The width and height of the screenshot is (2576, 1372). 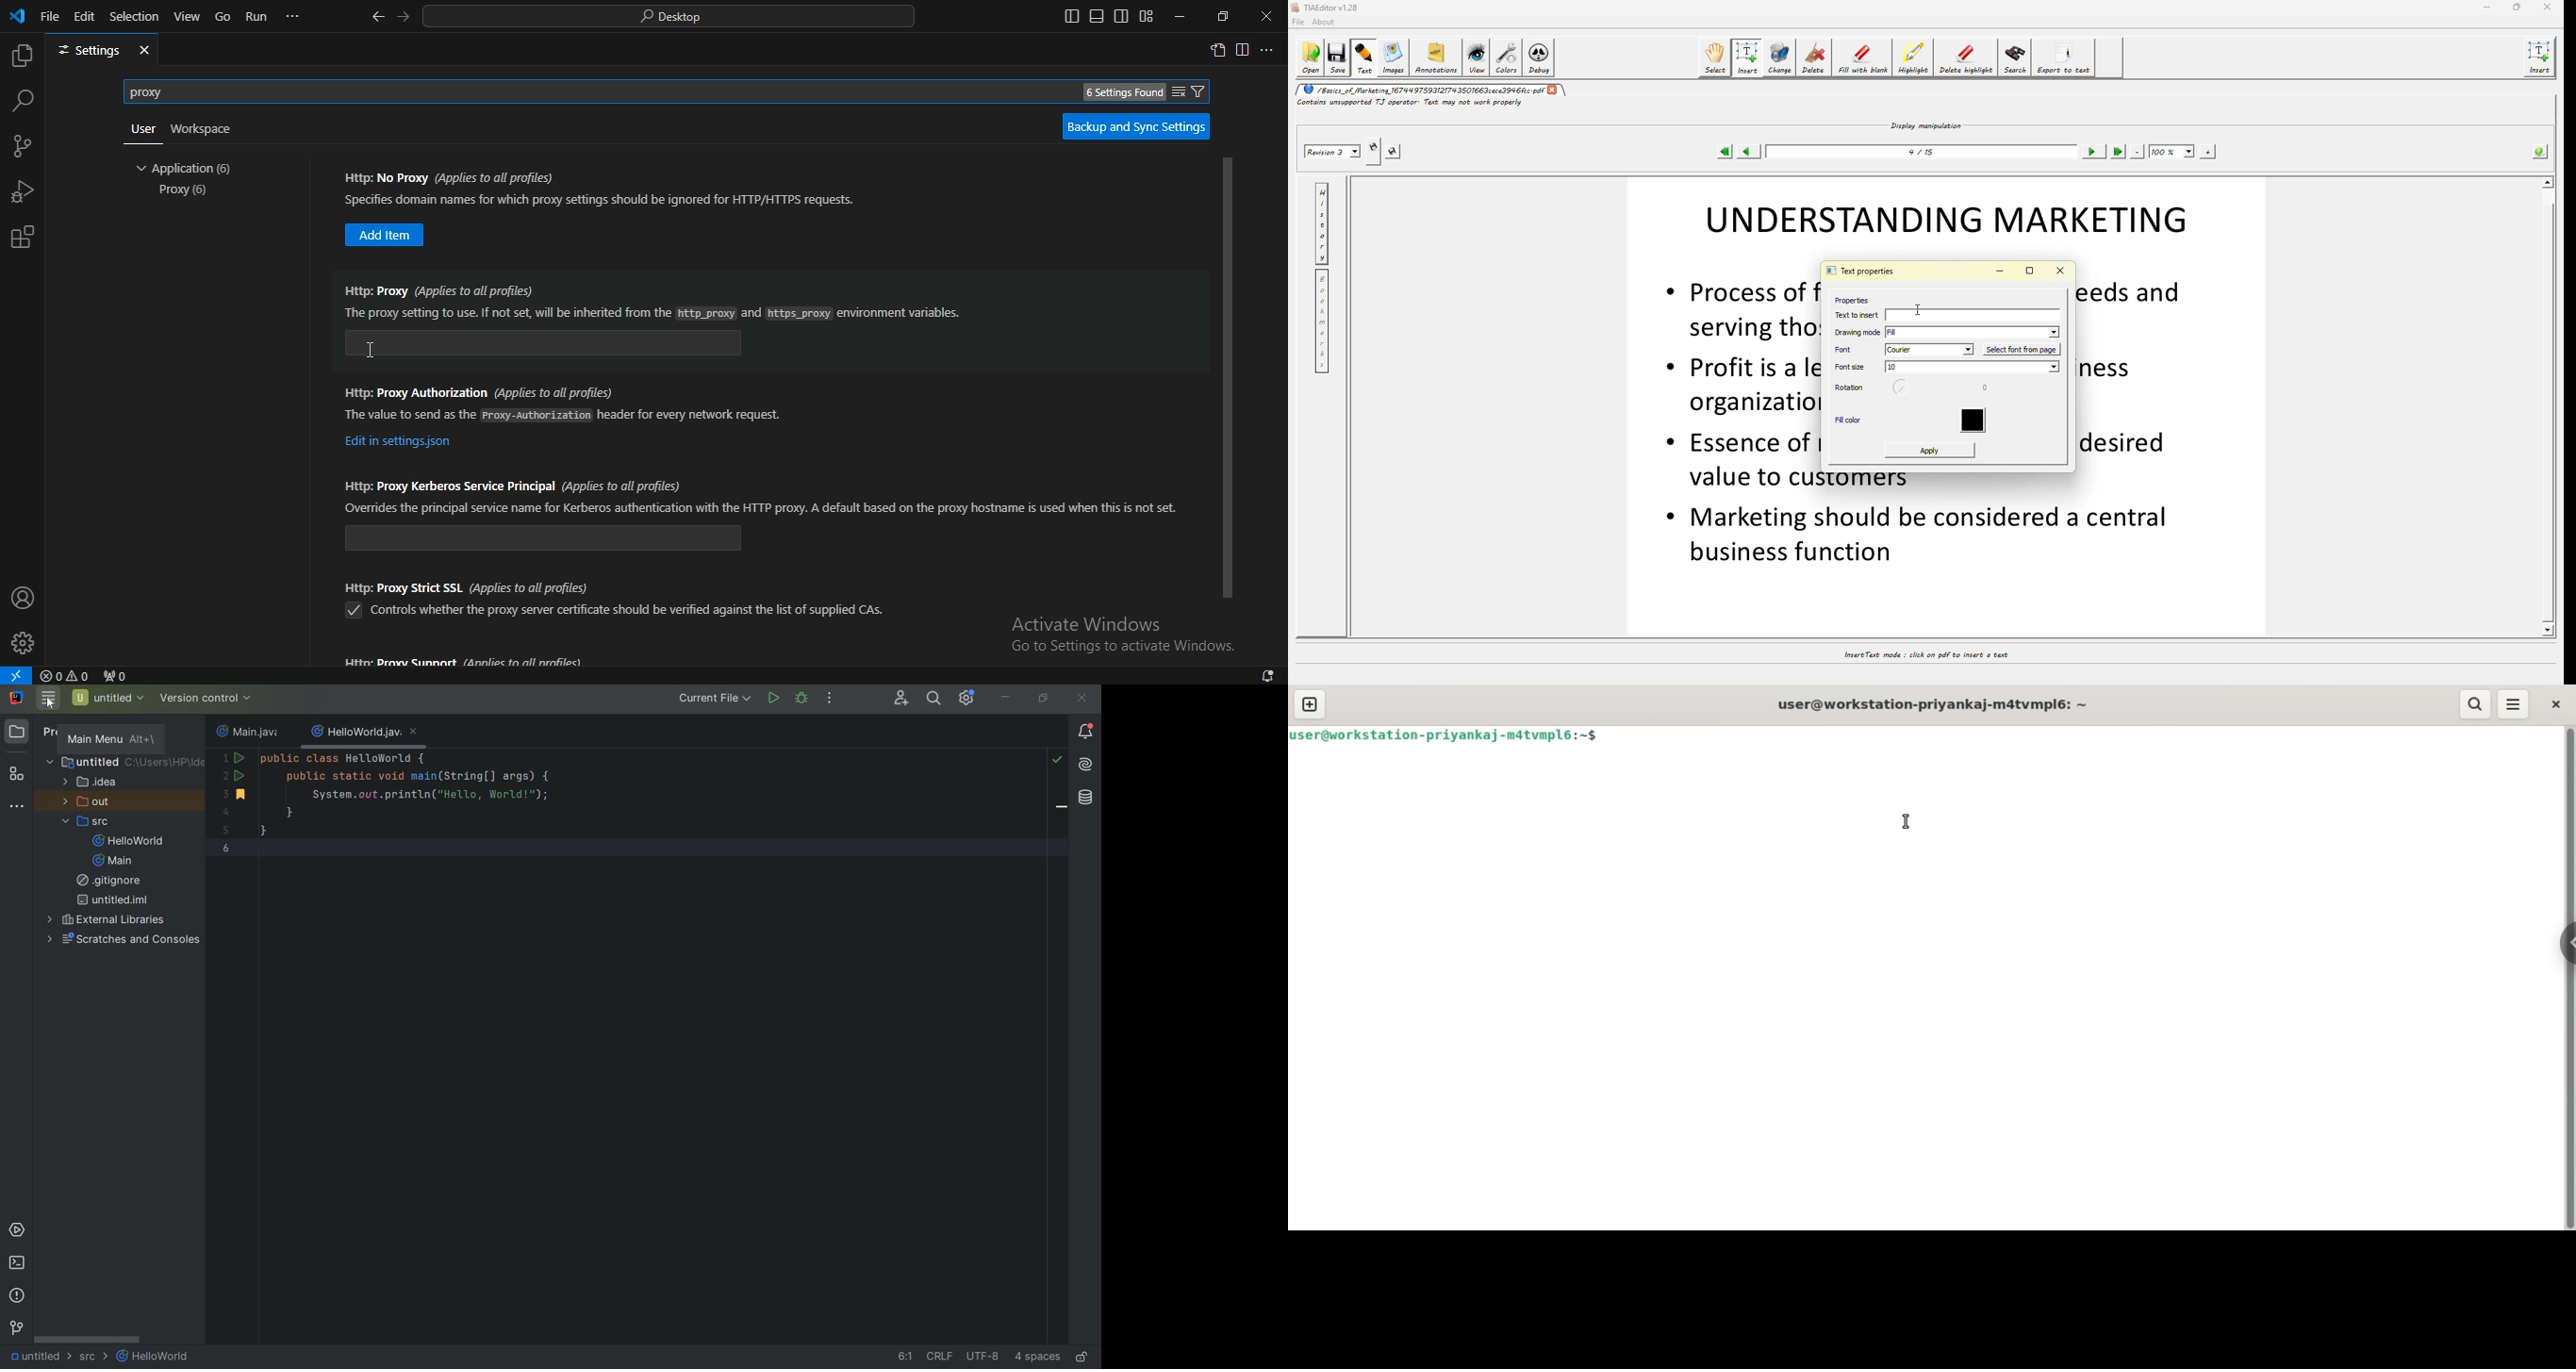 I want to click on more actions, so click(x=832, y=700).